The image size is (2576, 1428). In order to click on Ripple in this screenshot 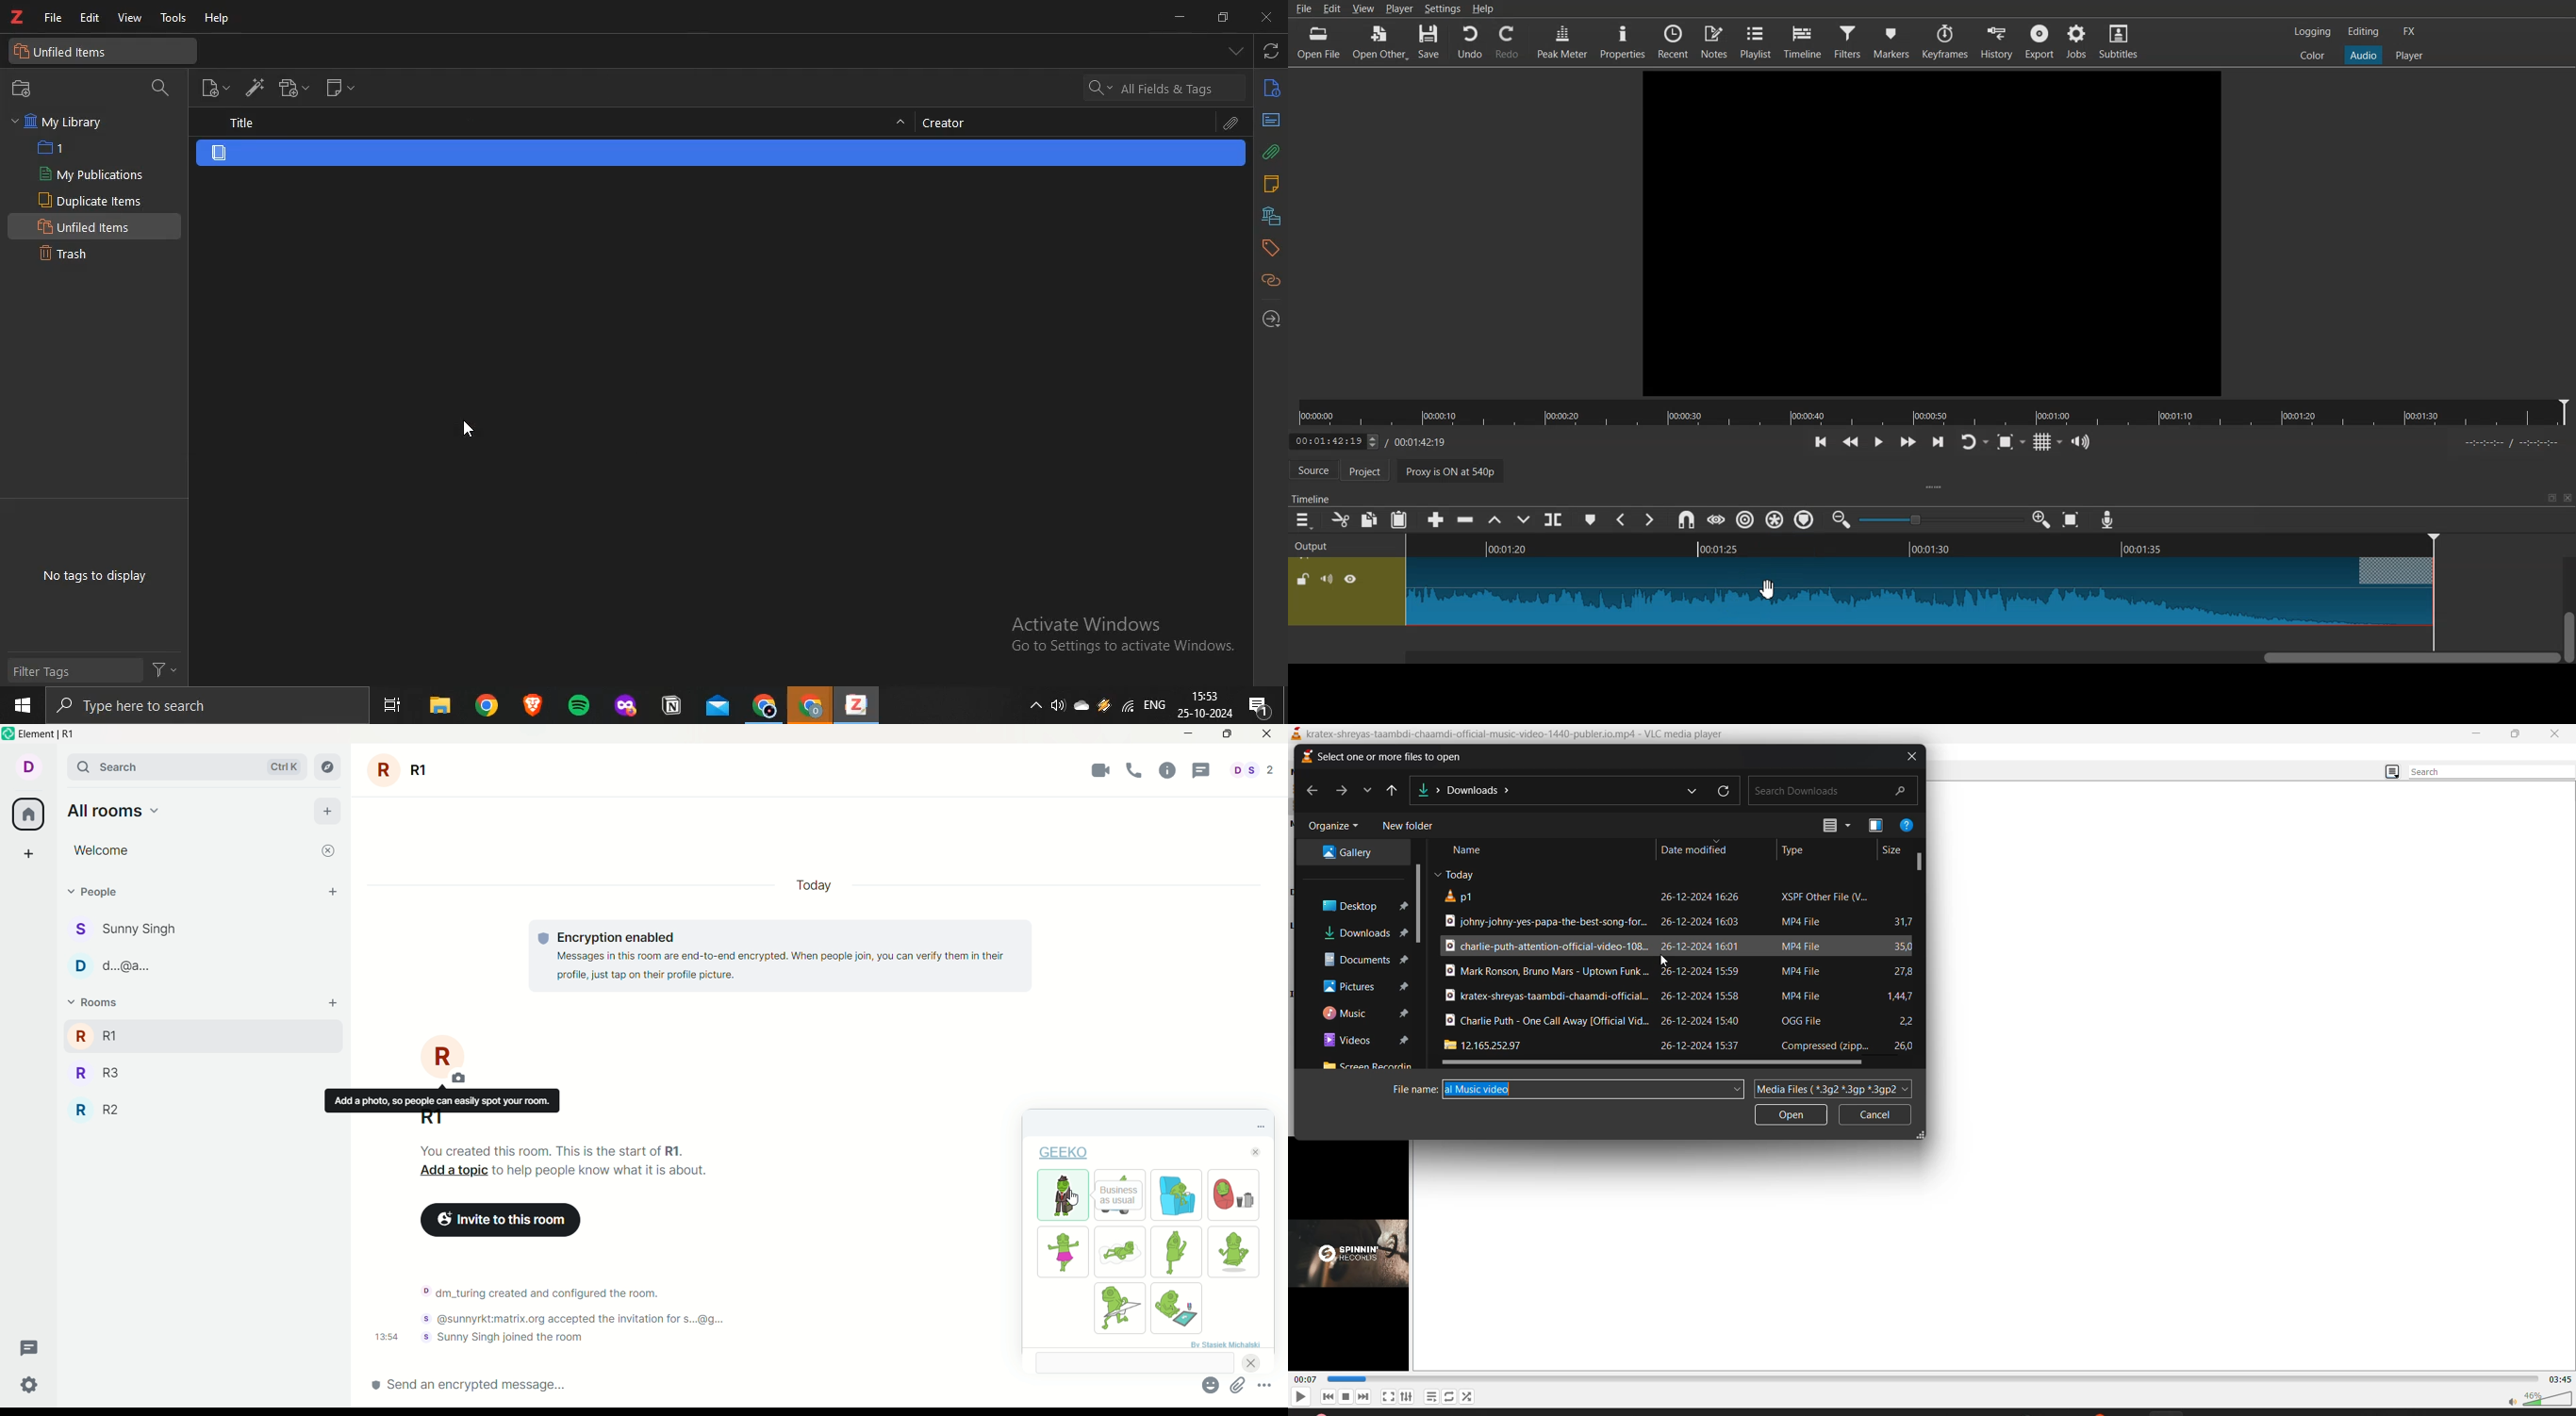, I will do `click(1747, 520)`.